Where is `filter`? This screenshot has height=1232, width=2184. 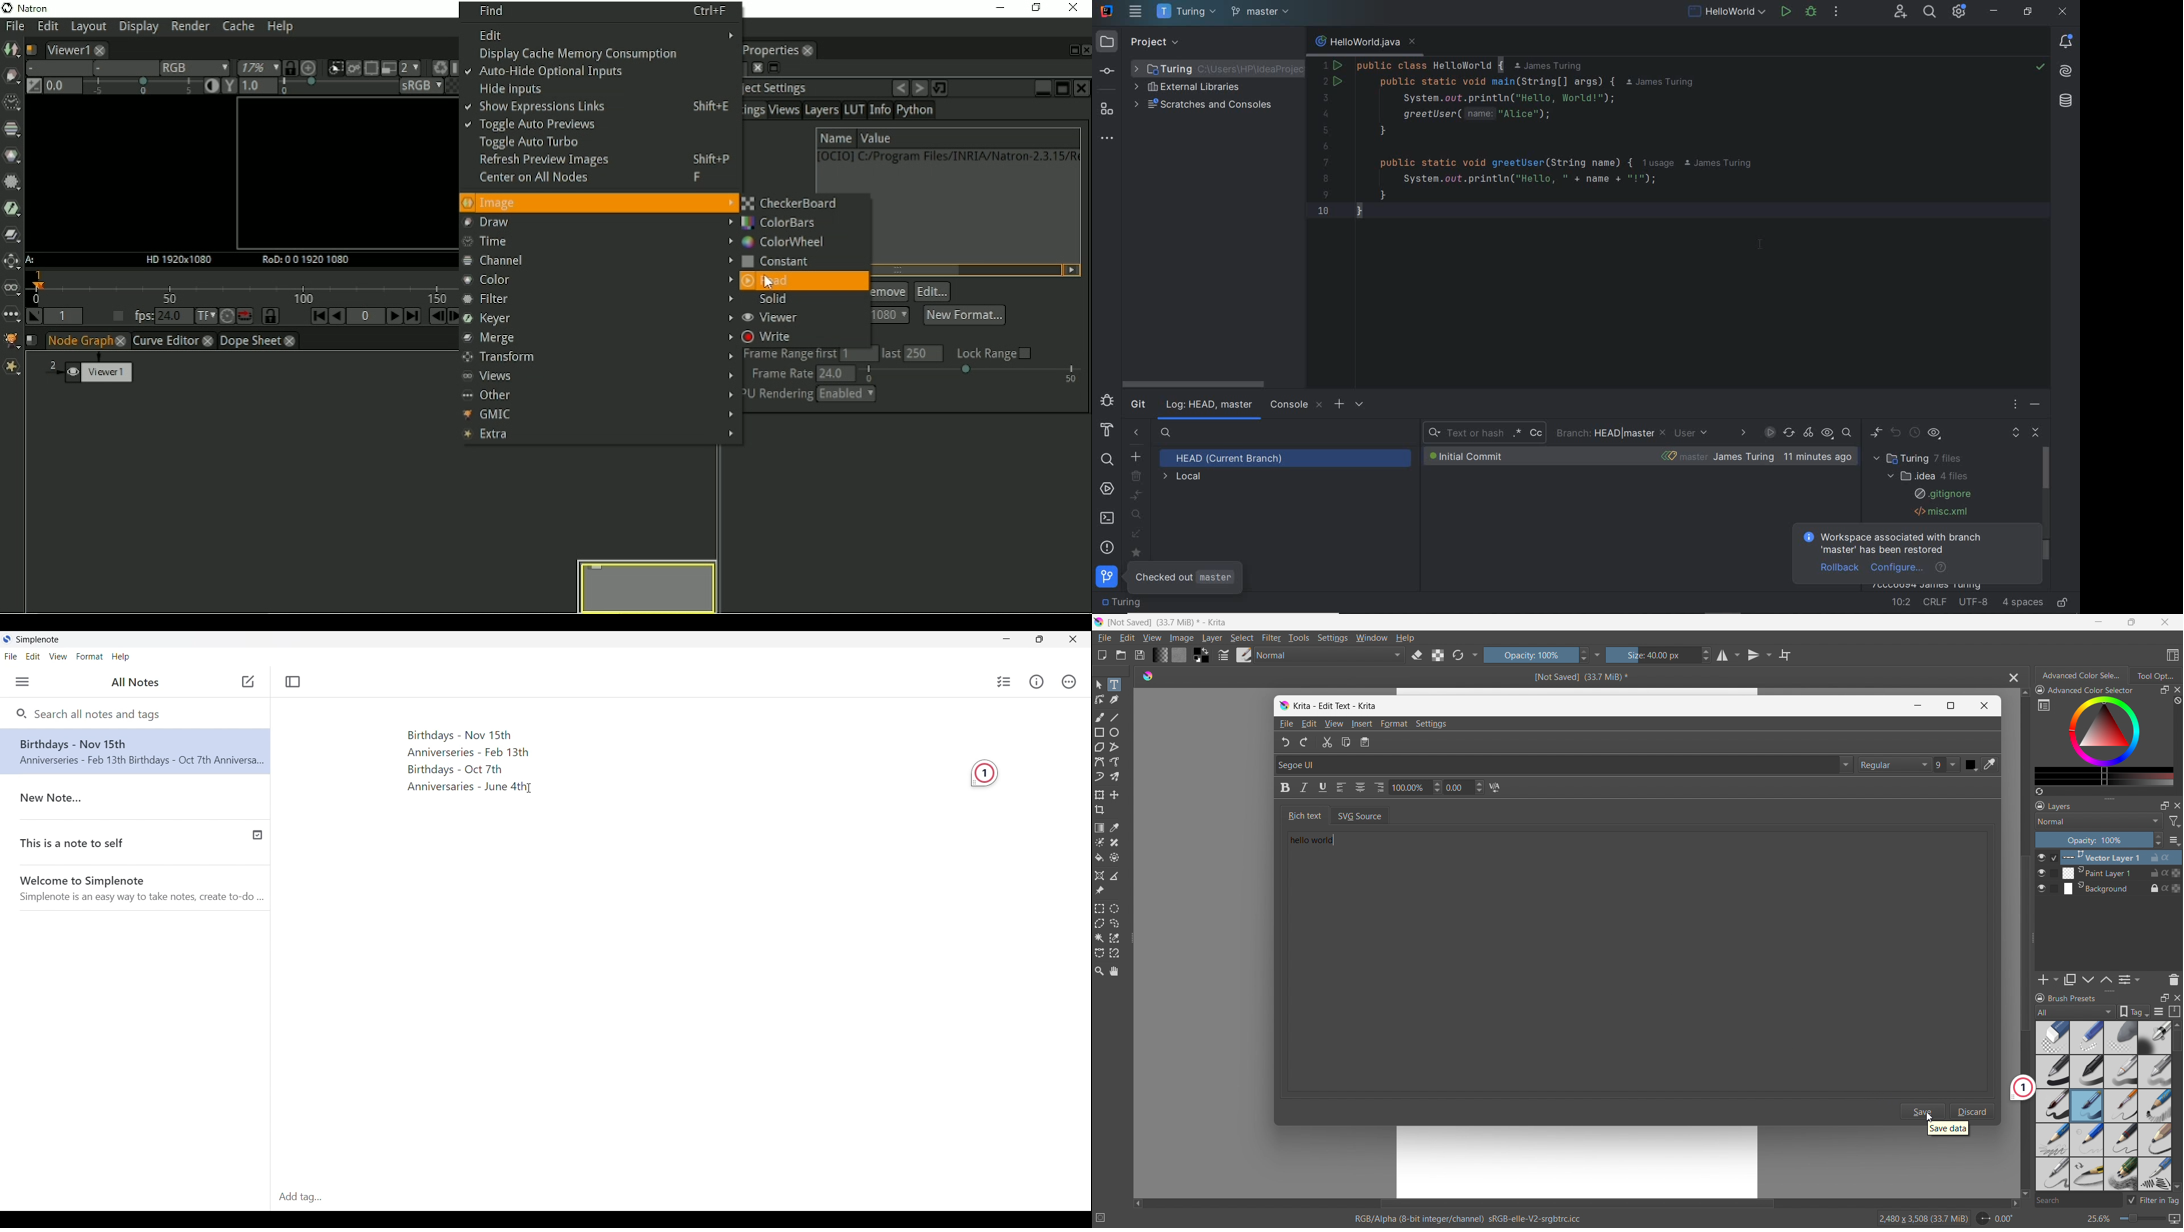 filter is located at coordinates (2176, 822).